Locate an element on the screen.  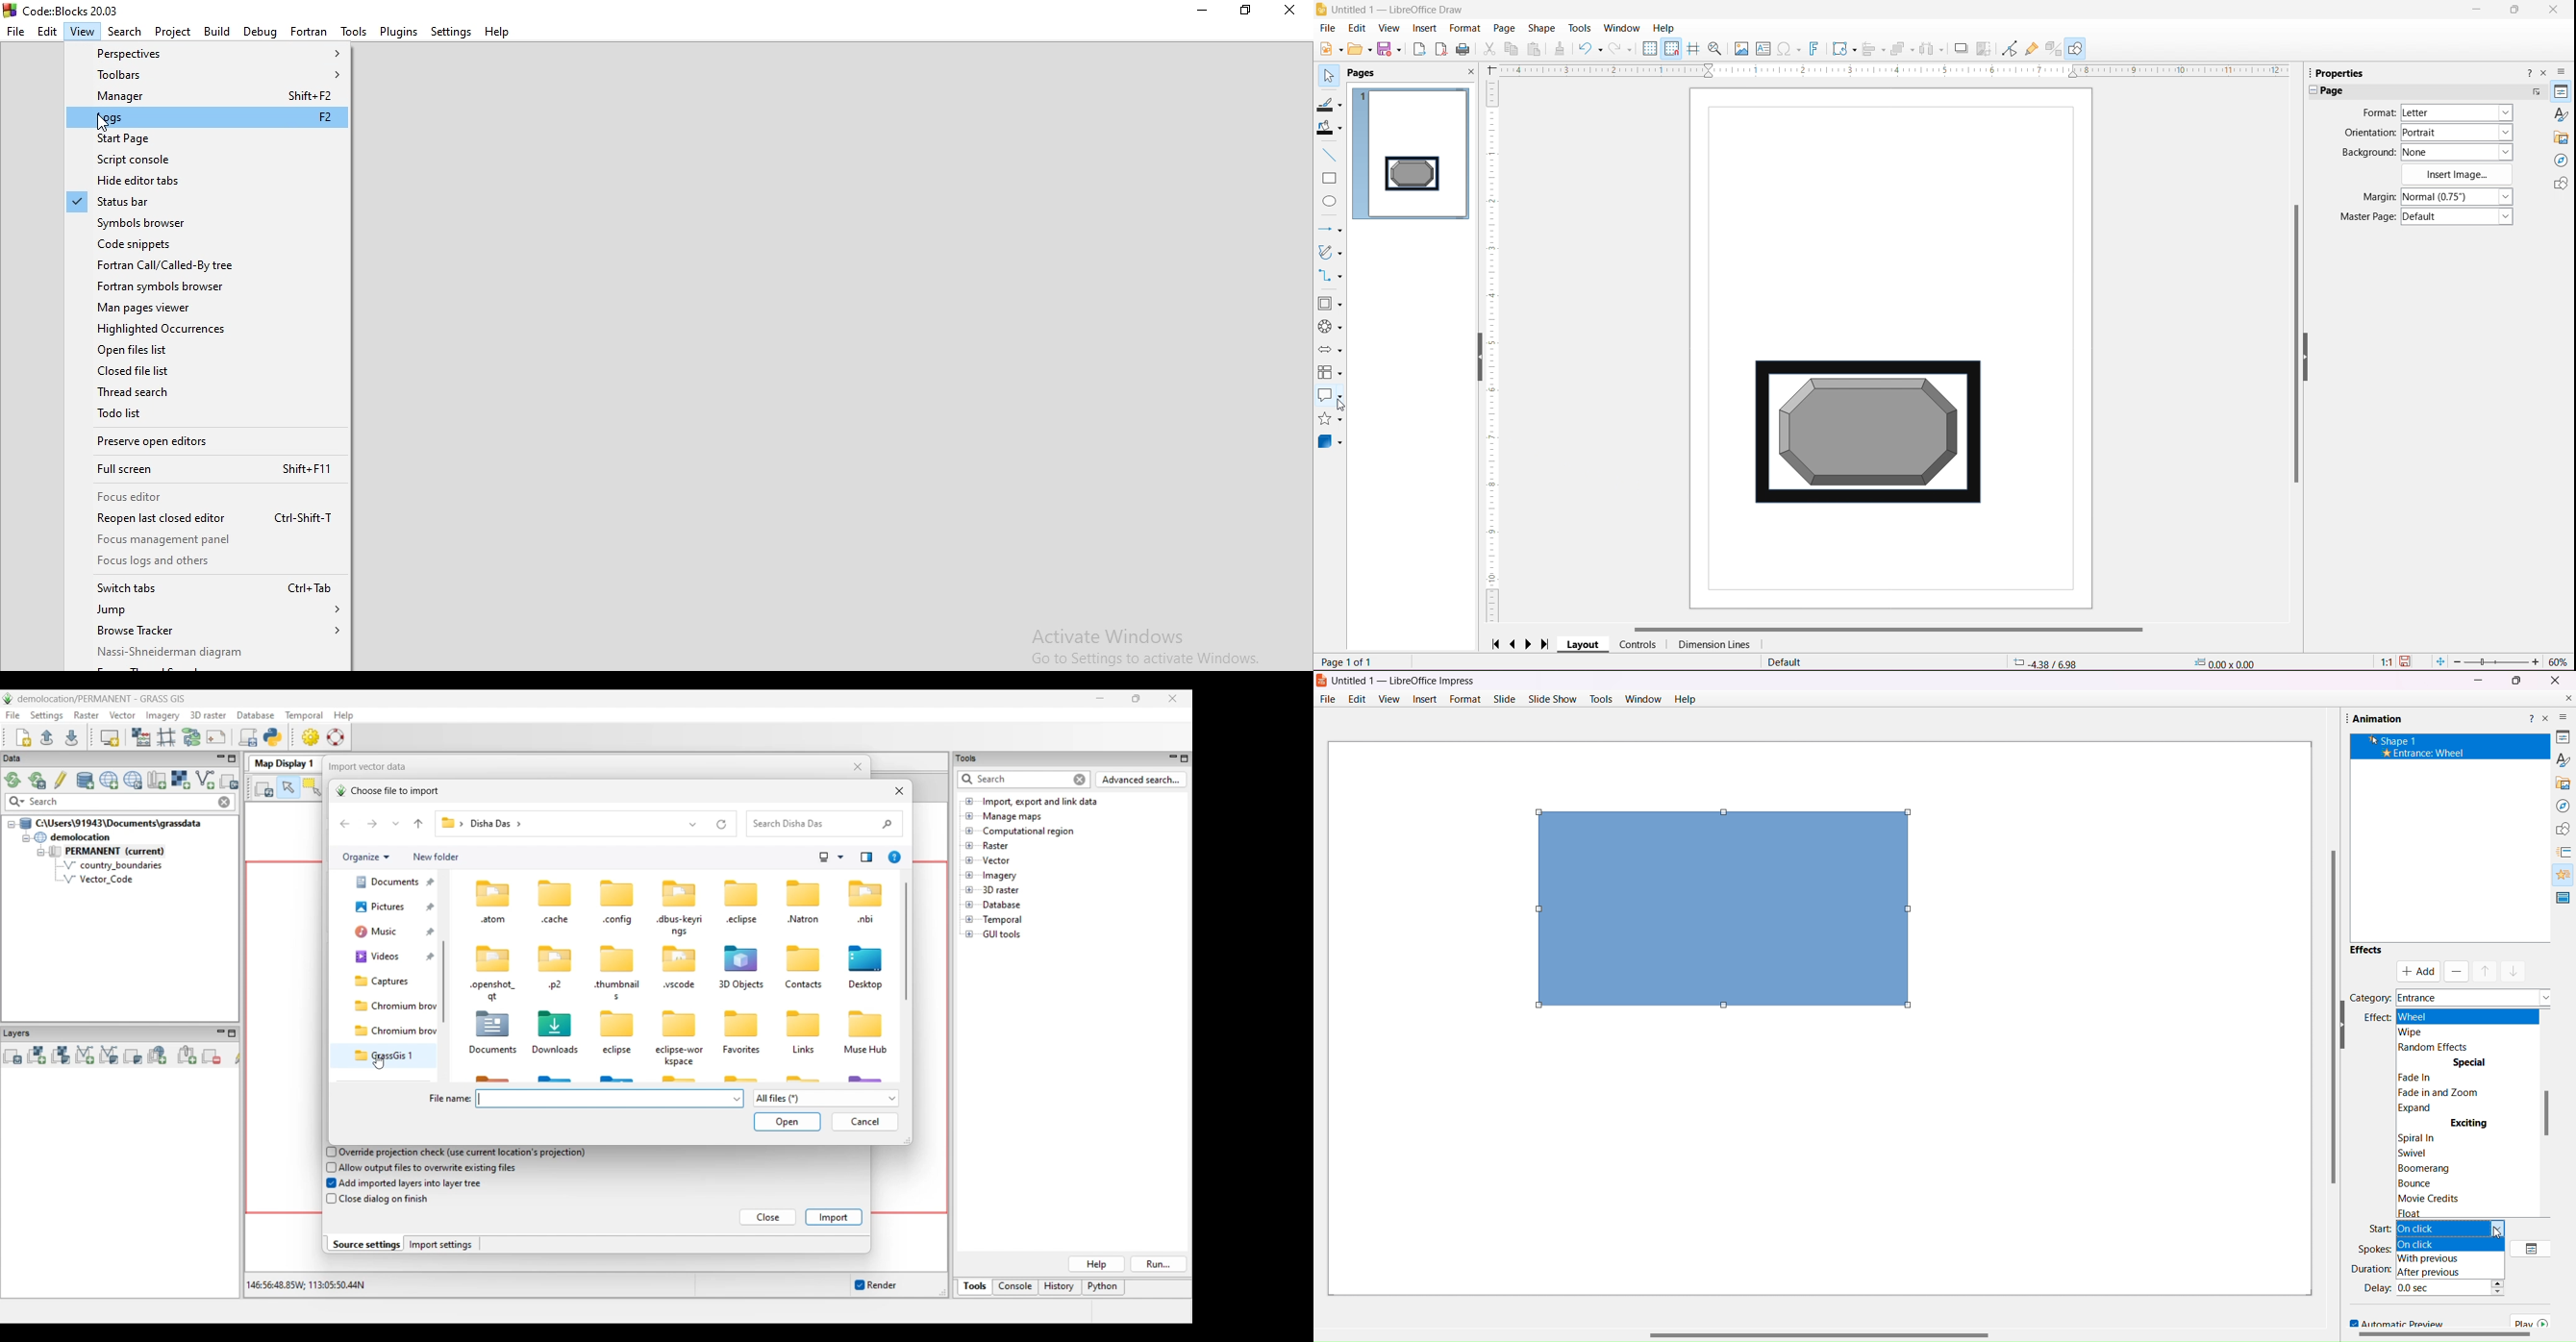
Window is located at coordinates (1624, 26).